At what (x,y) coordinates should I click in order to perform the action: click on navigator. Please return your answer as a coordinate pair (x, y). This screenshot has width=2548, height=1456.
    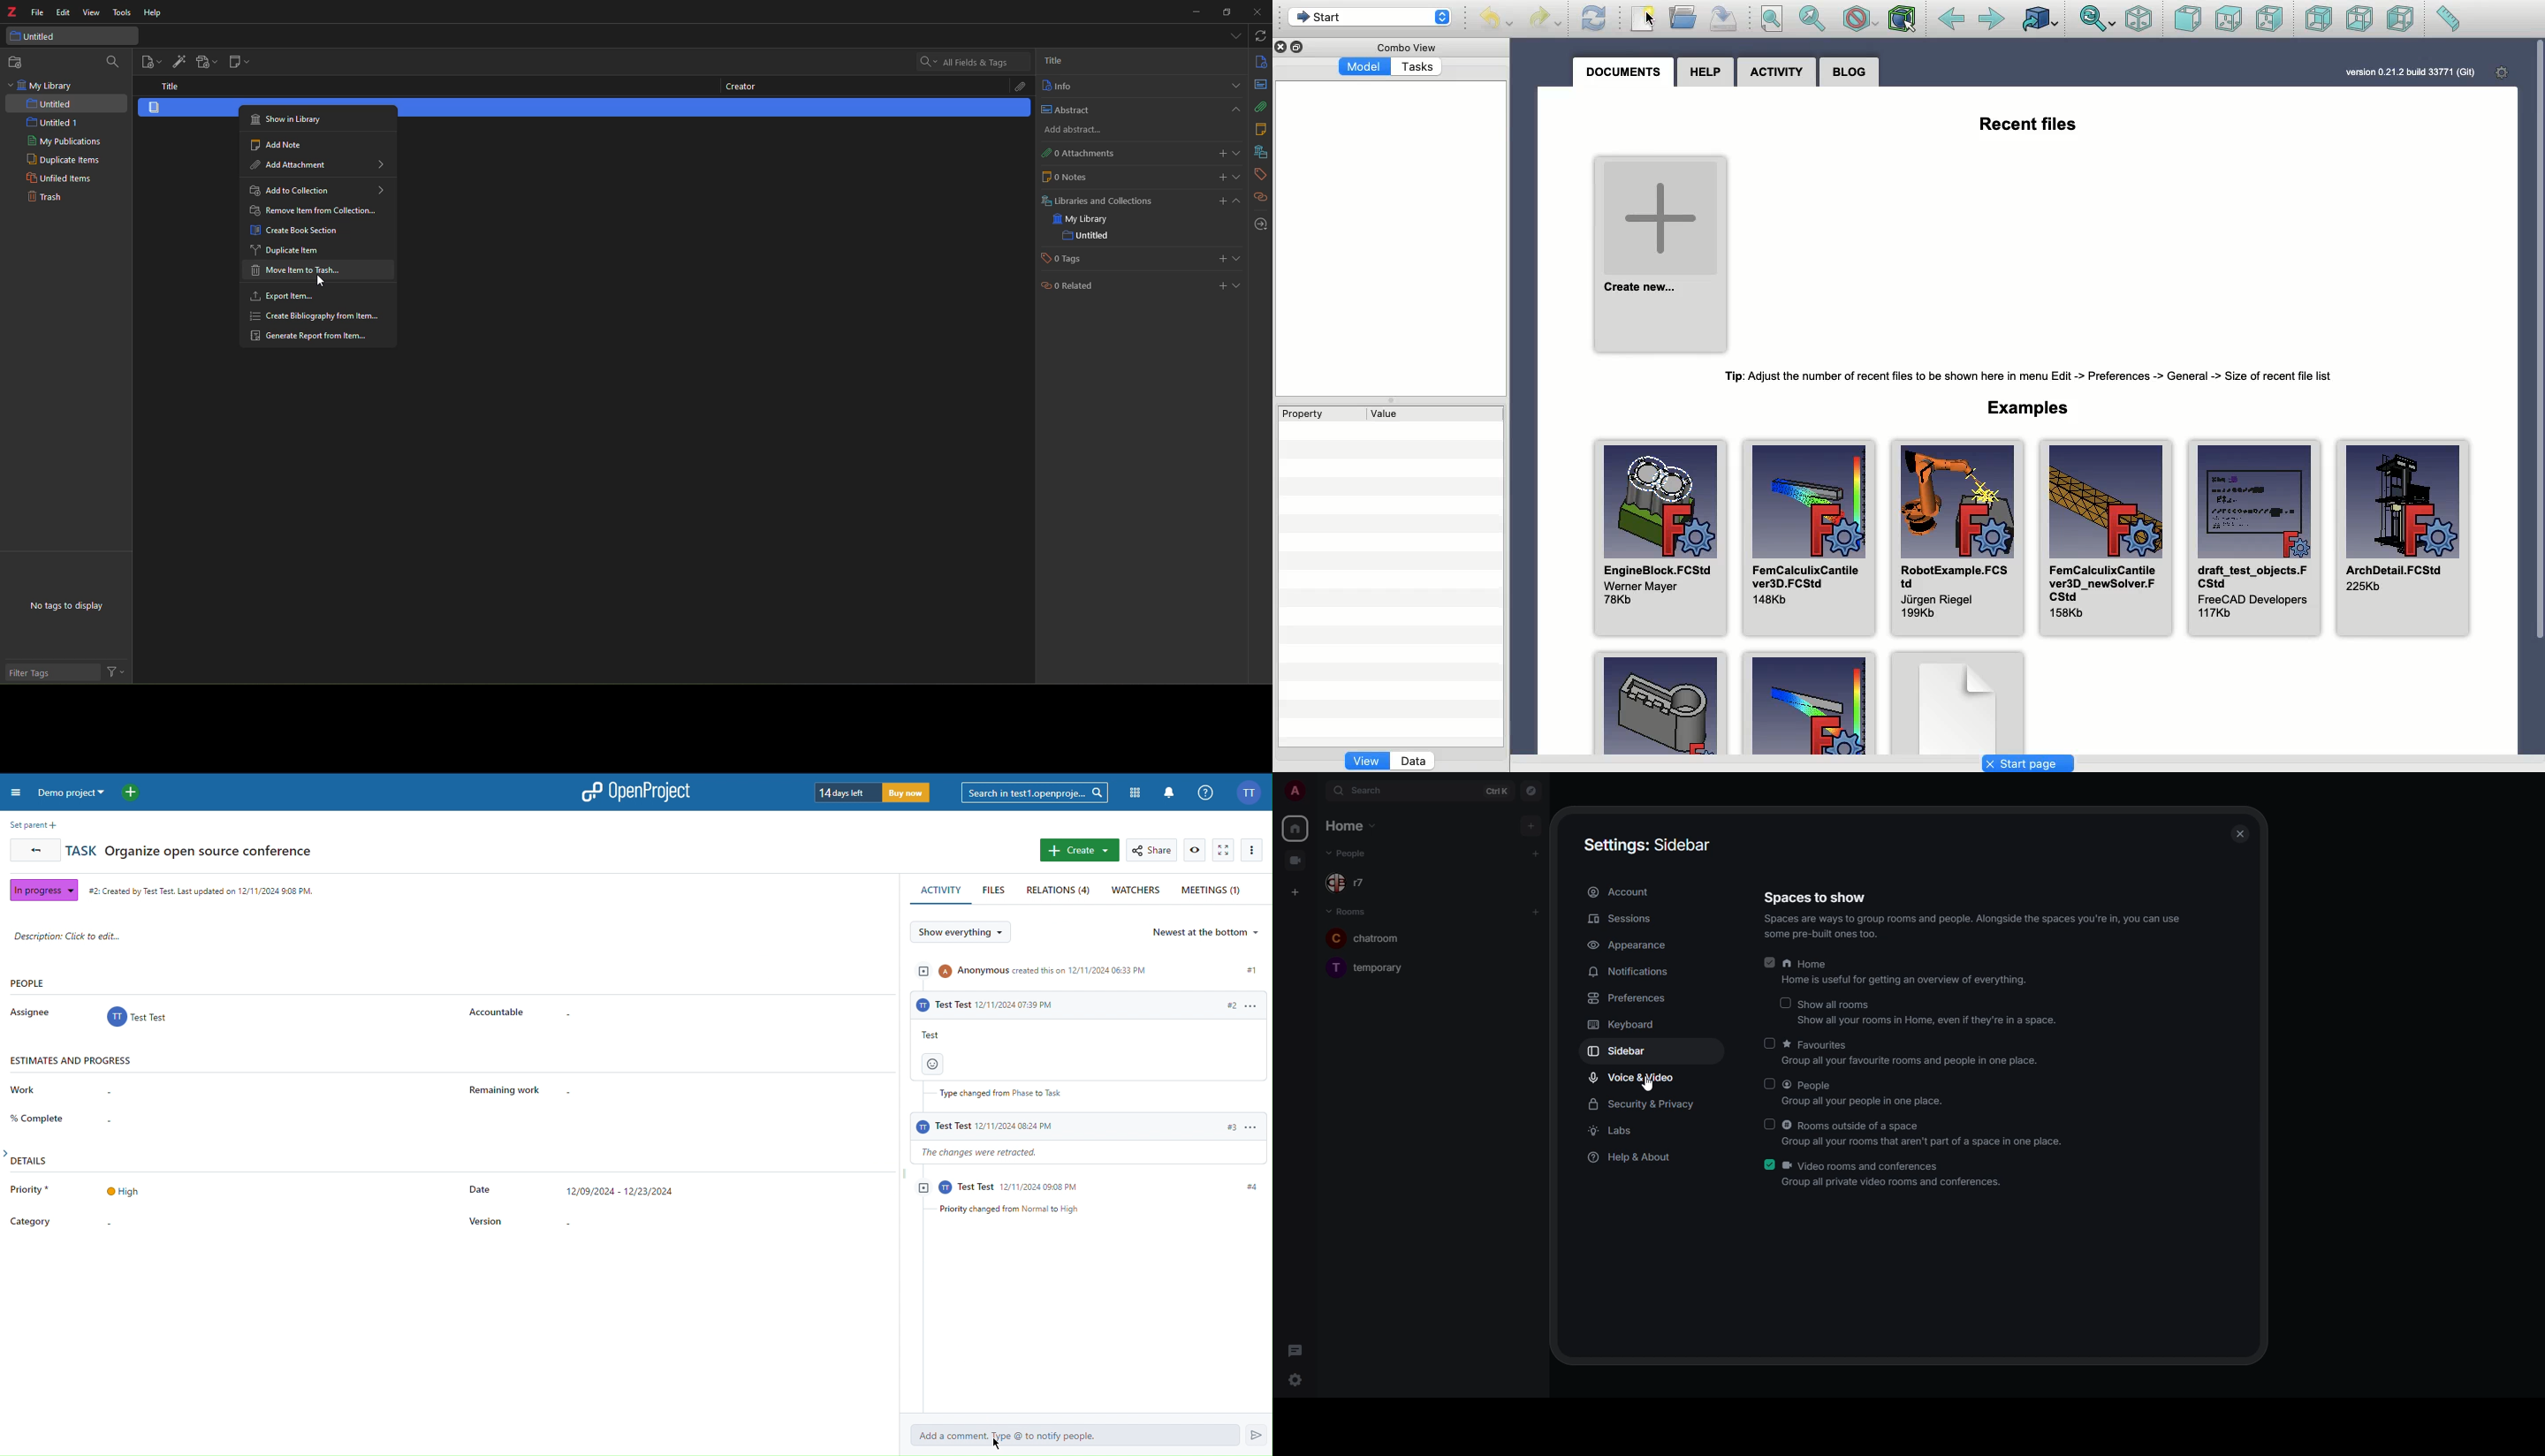
    Looking at the image, I should click on (1531, 793).